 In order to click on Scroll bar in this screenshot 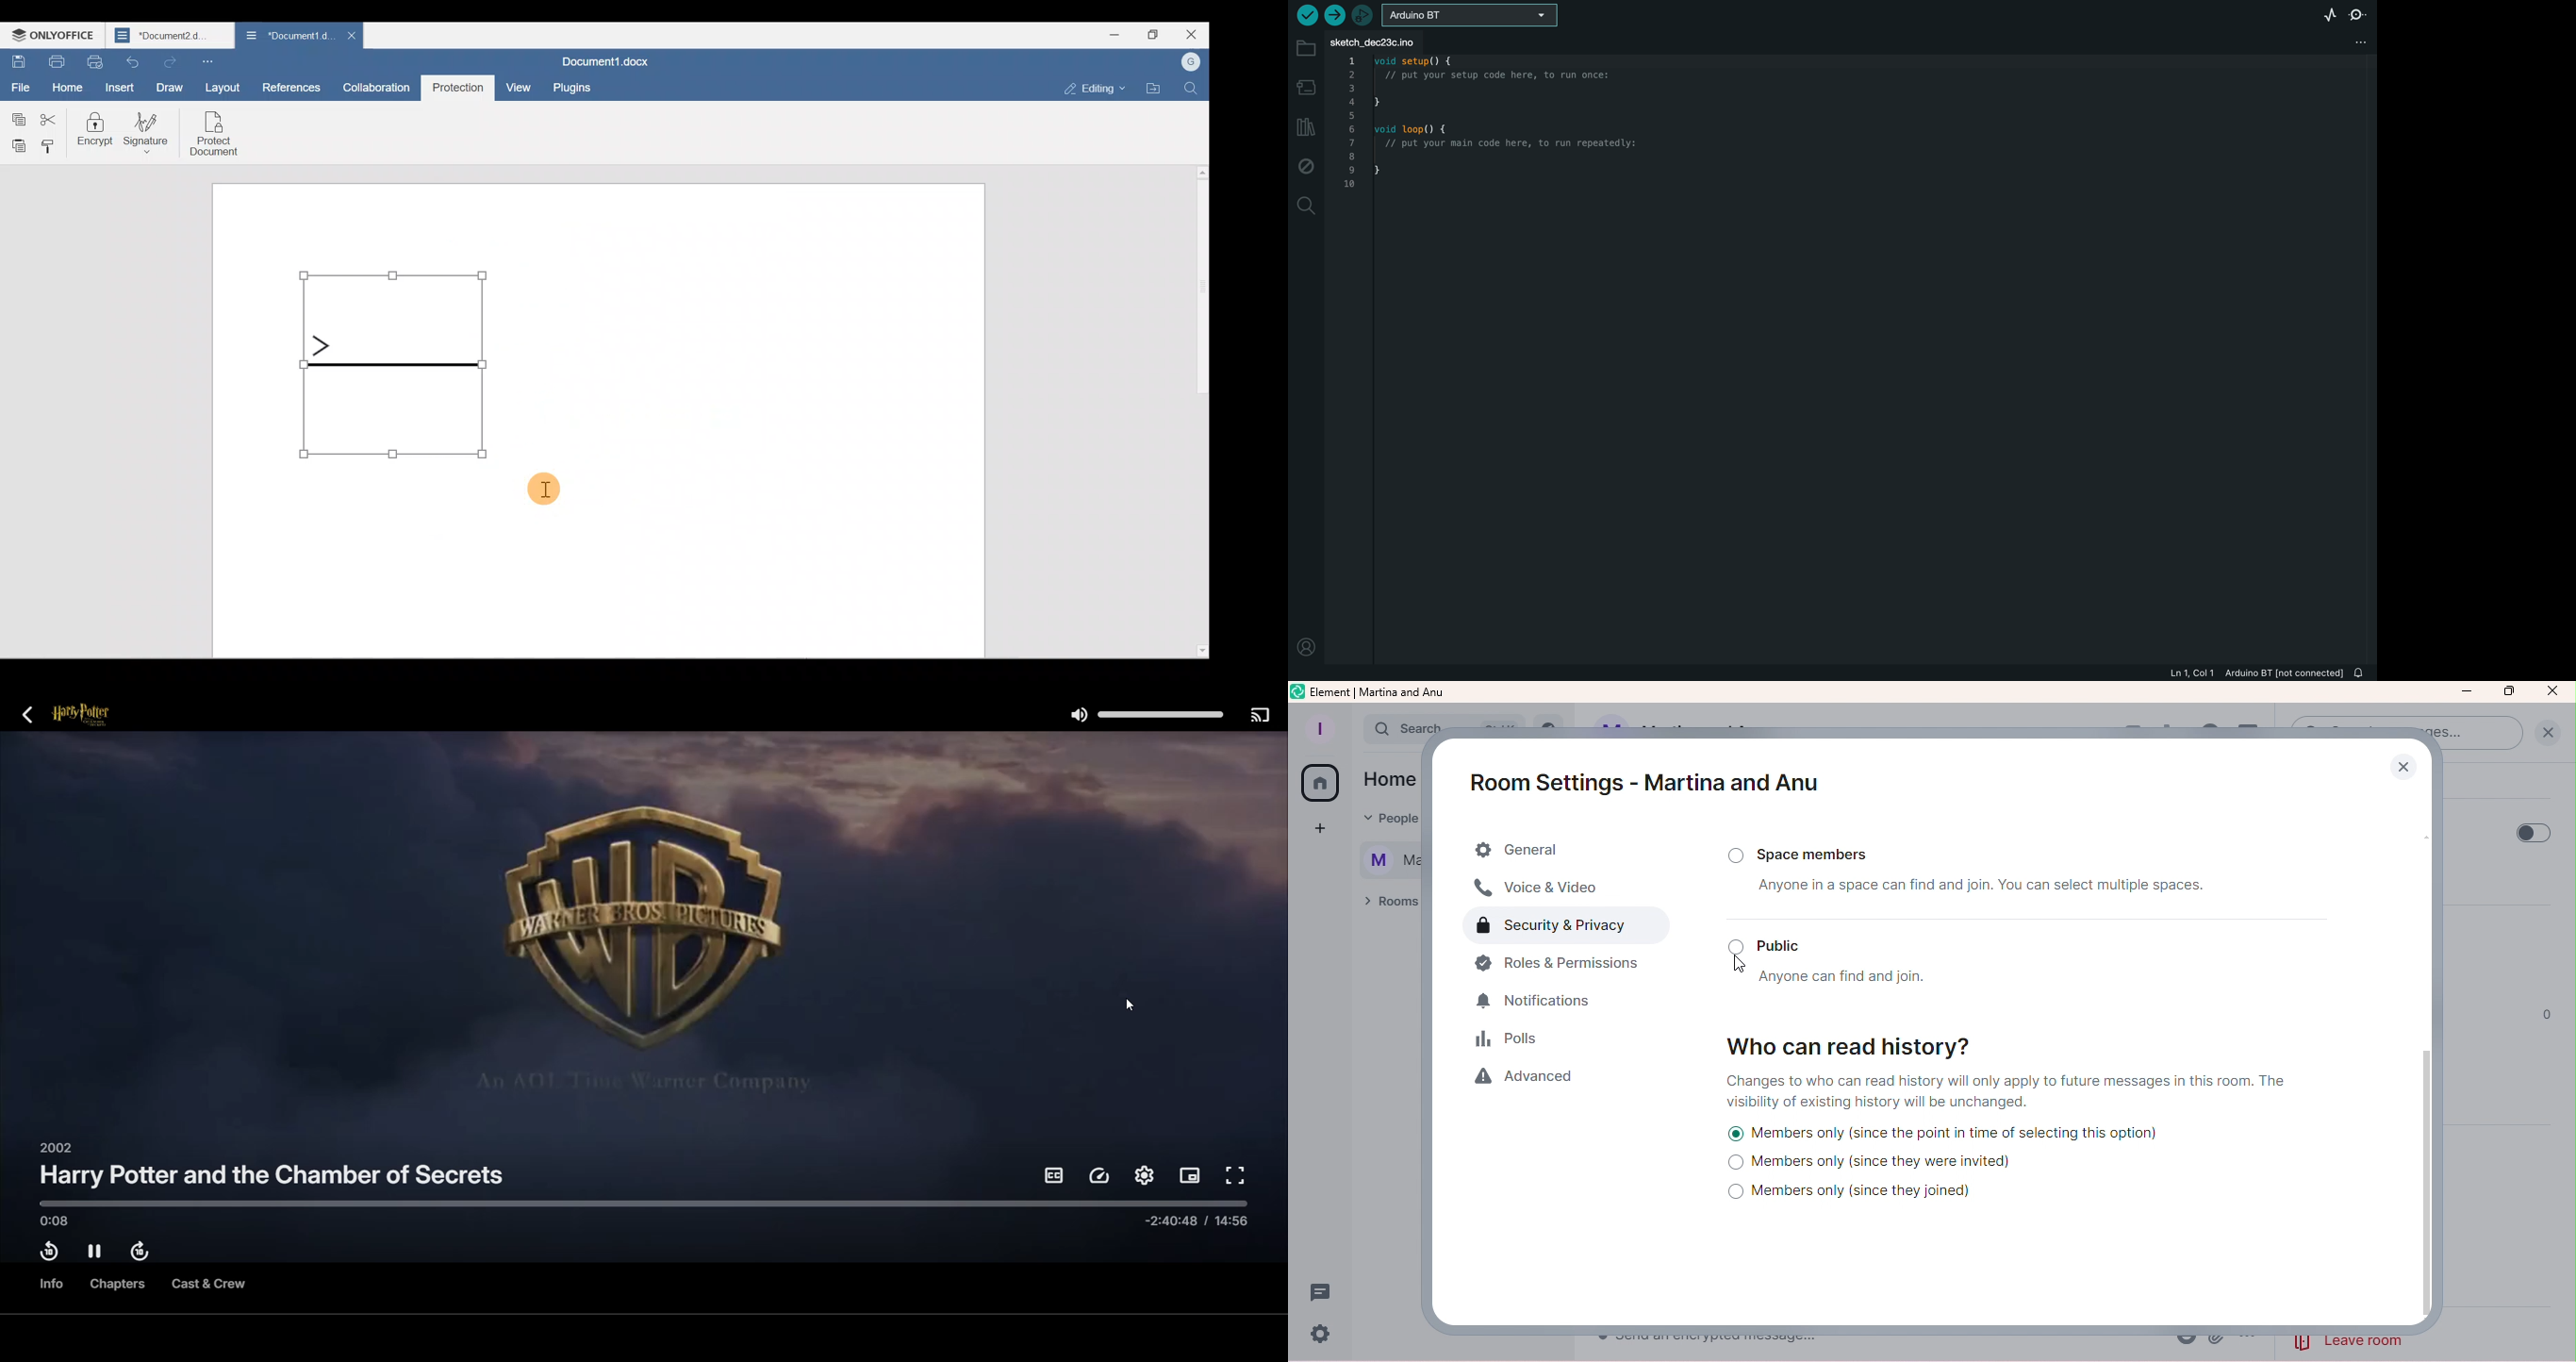, I will do `click(2428, 1051)`.